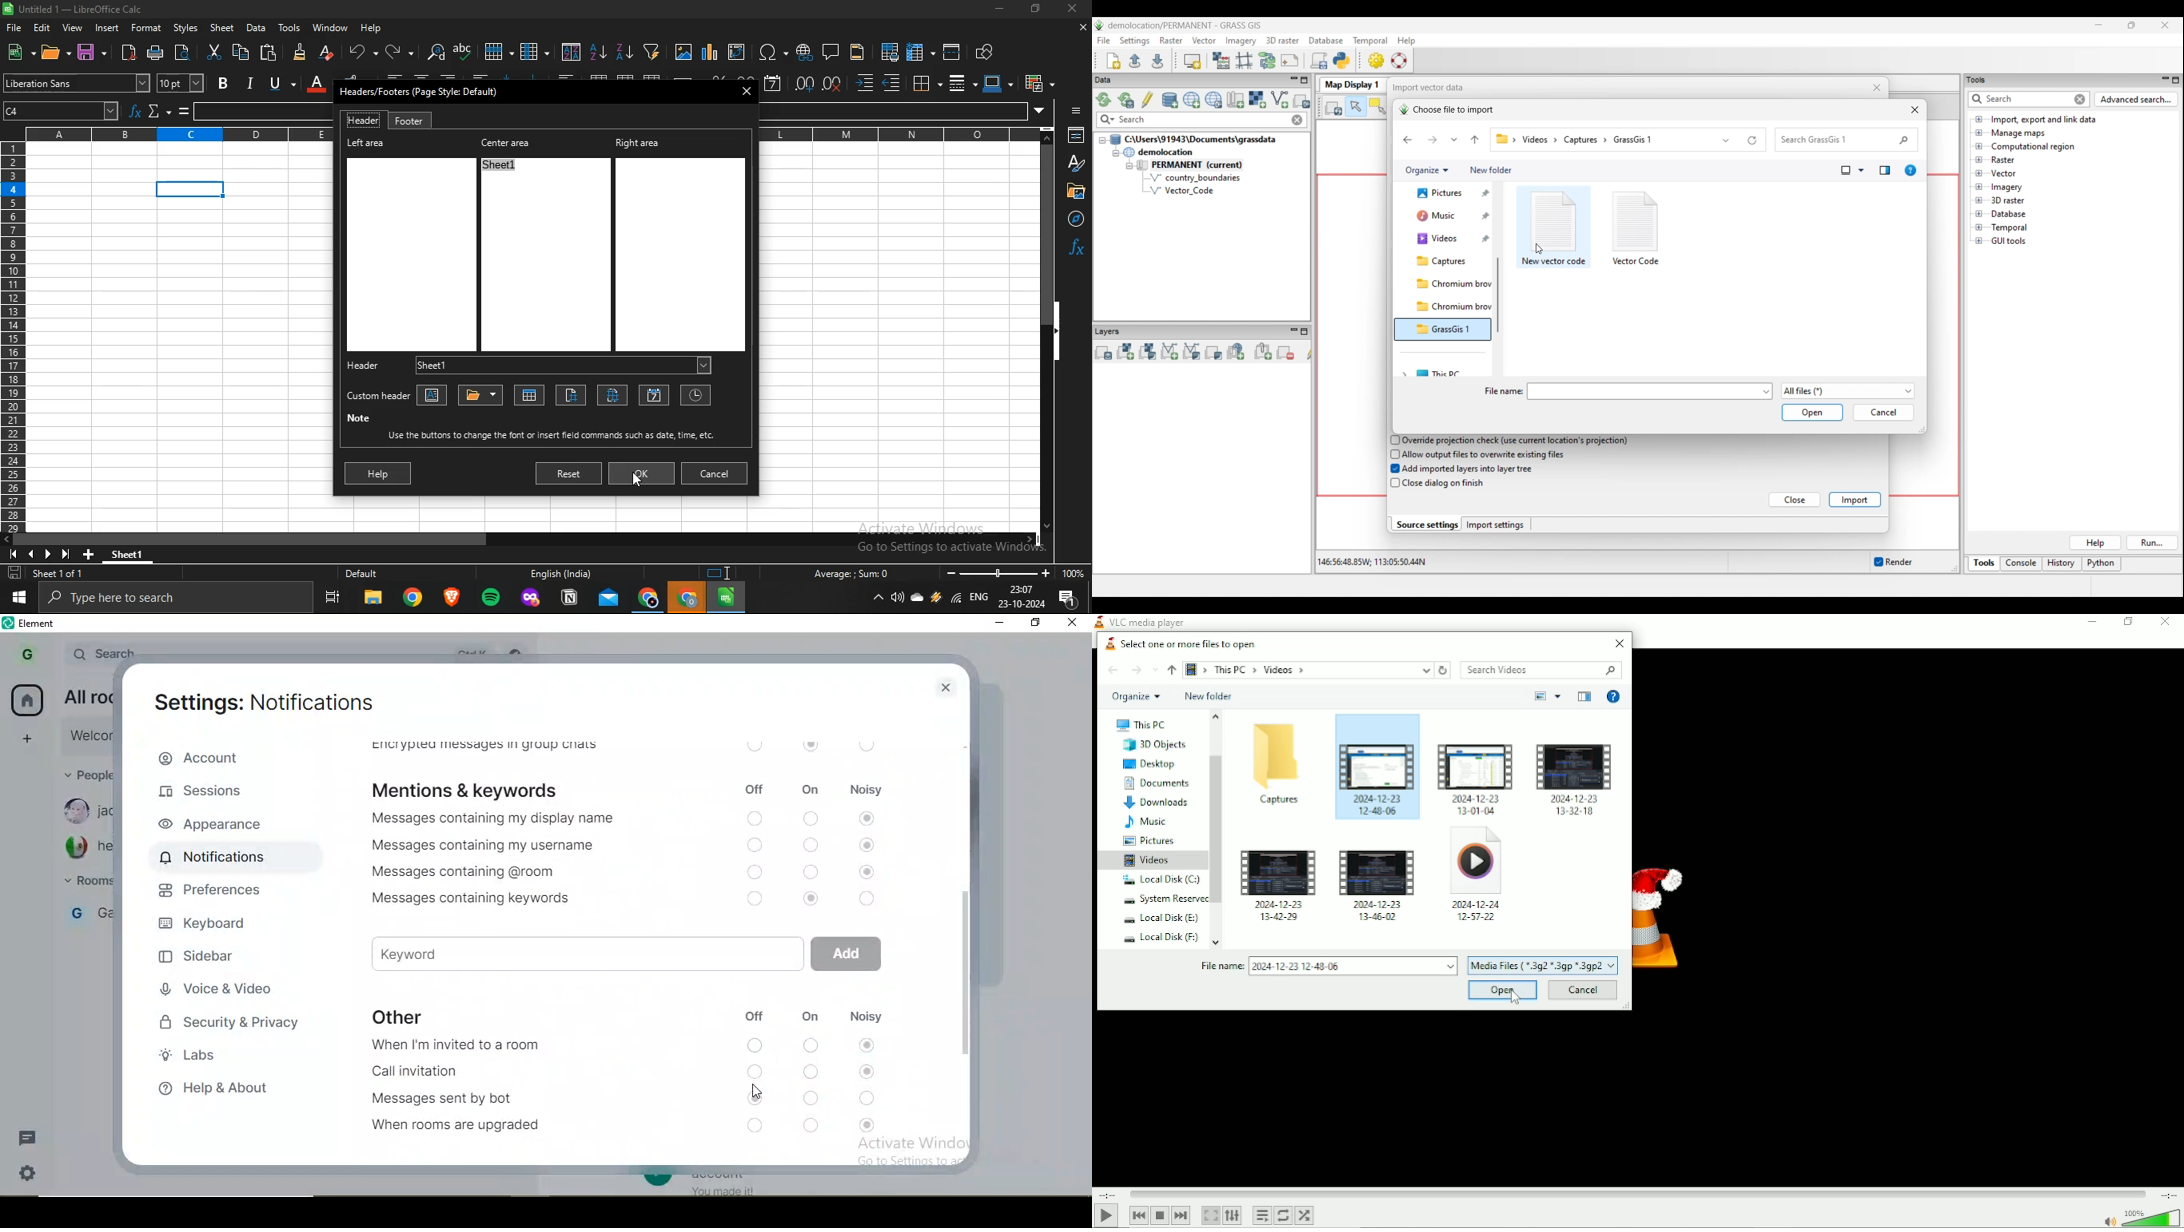 The height and width of the screenshot is (1232, 2184). Describe the element at coordinates (869, 1126) in the screenshot. I see `noisy switch` at that location.